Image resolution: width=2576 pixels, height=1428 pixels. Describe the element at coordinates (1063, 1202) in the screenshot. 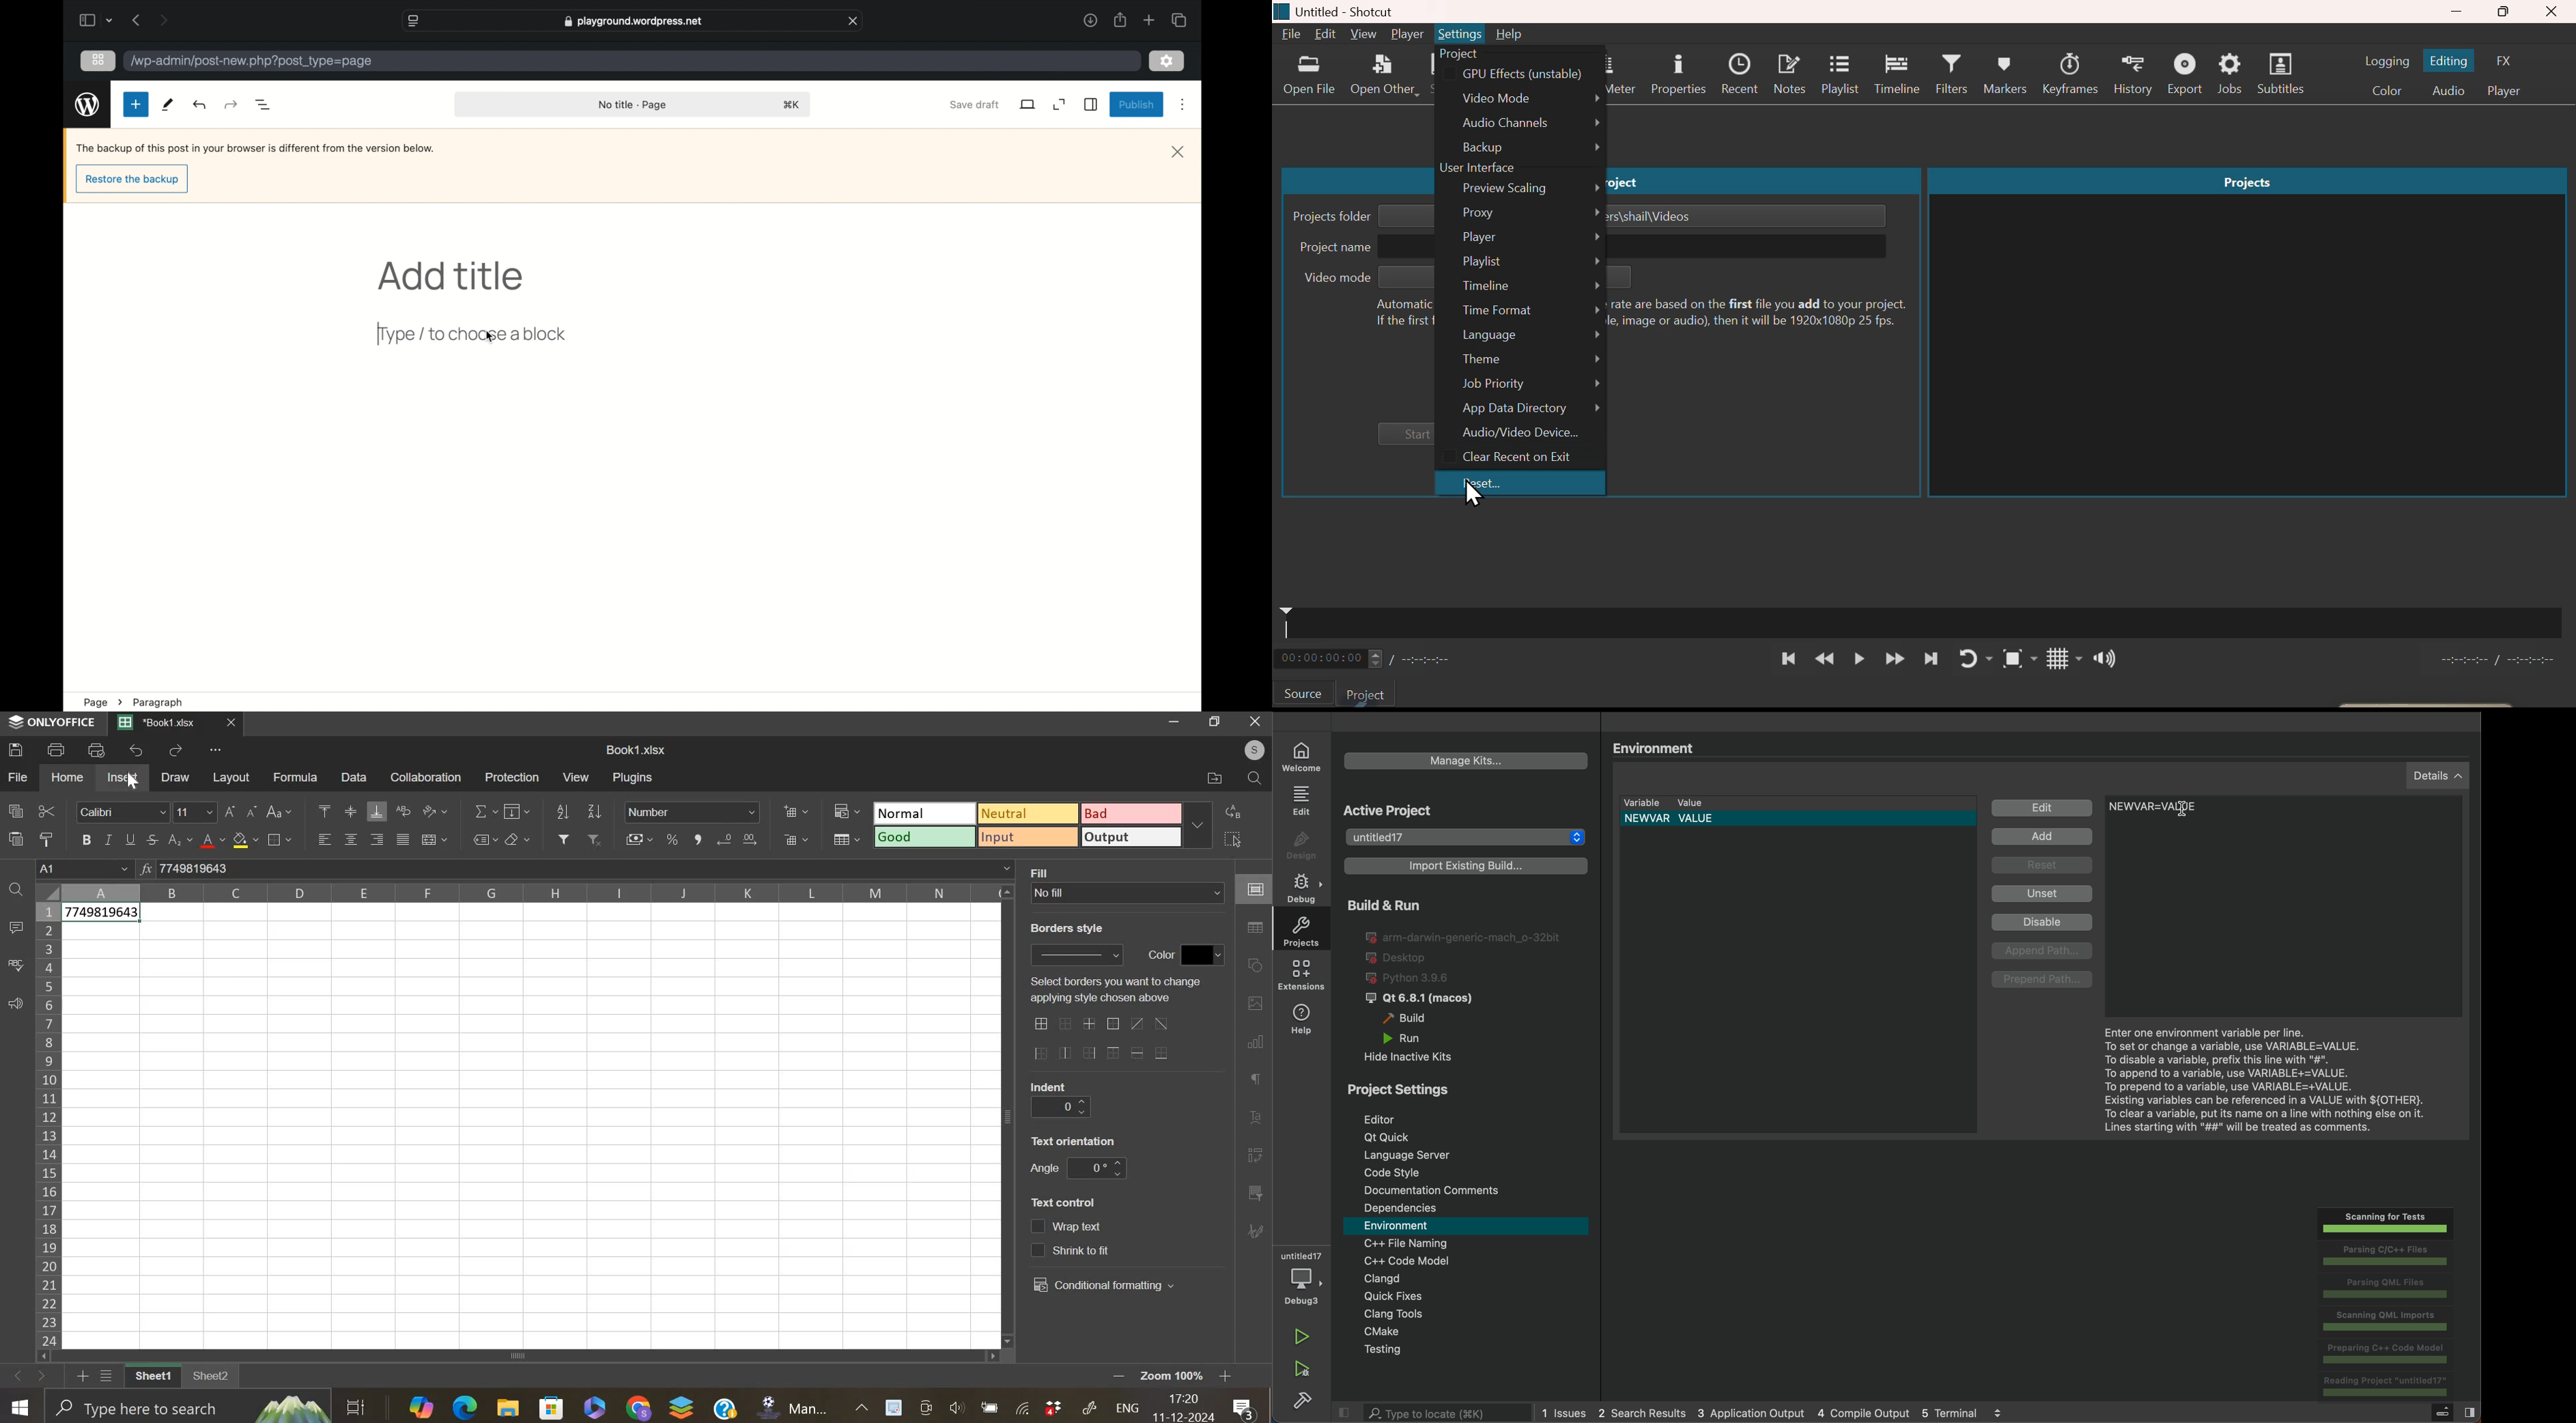

I see `text` at that location.